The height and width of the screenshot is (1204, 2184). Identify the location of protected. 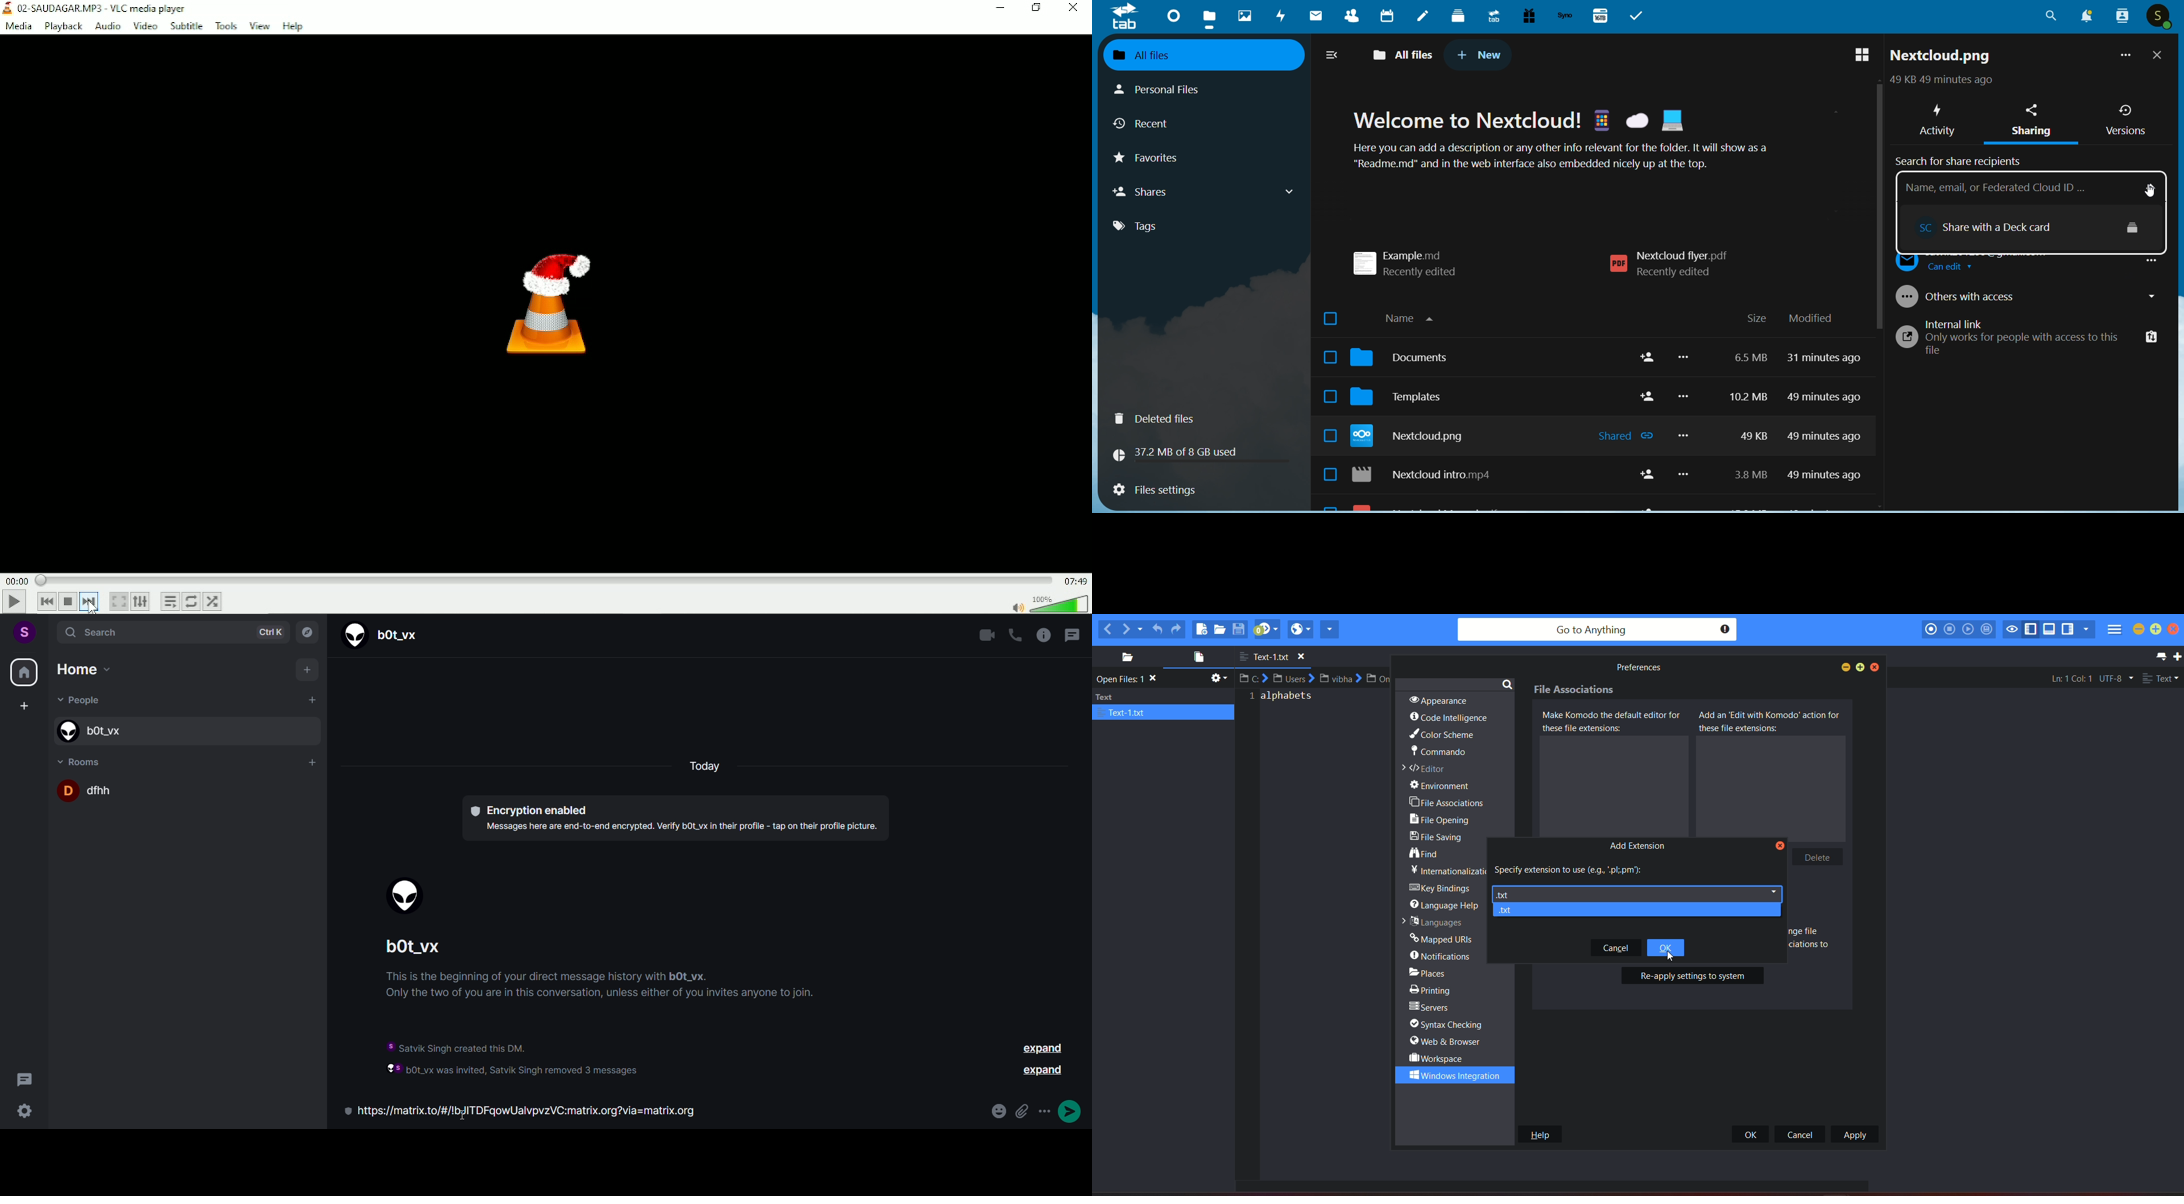
(2133, 226).